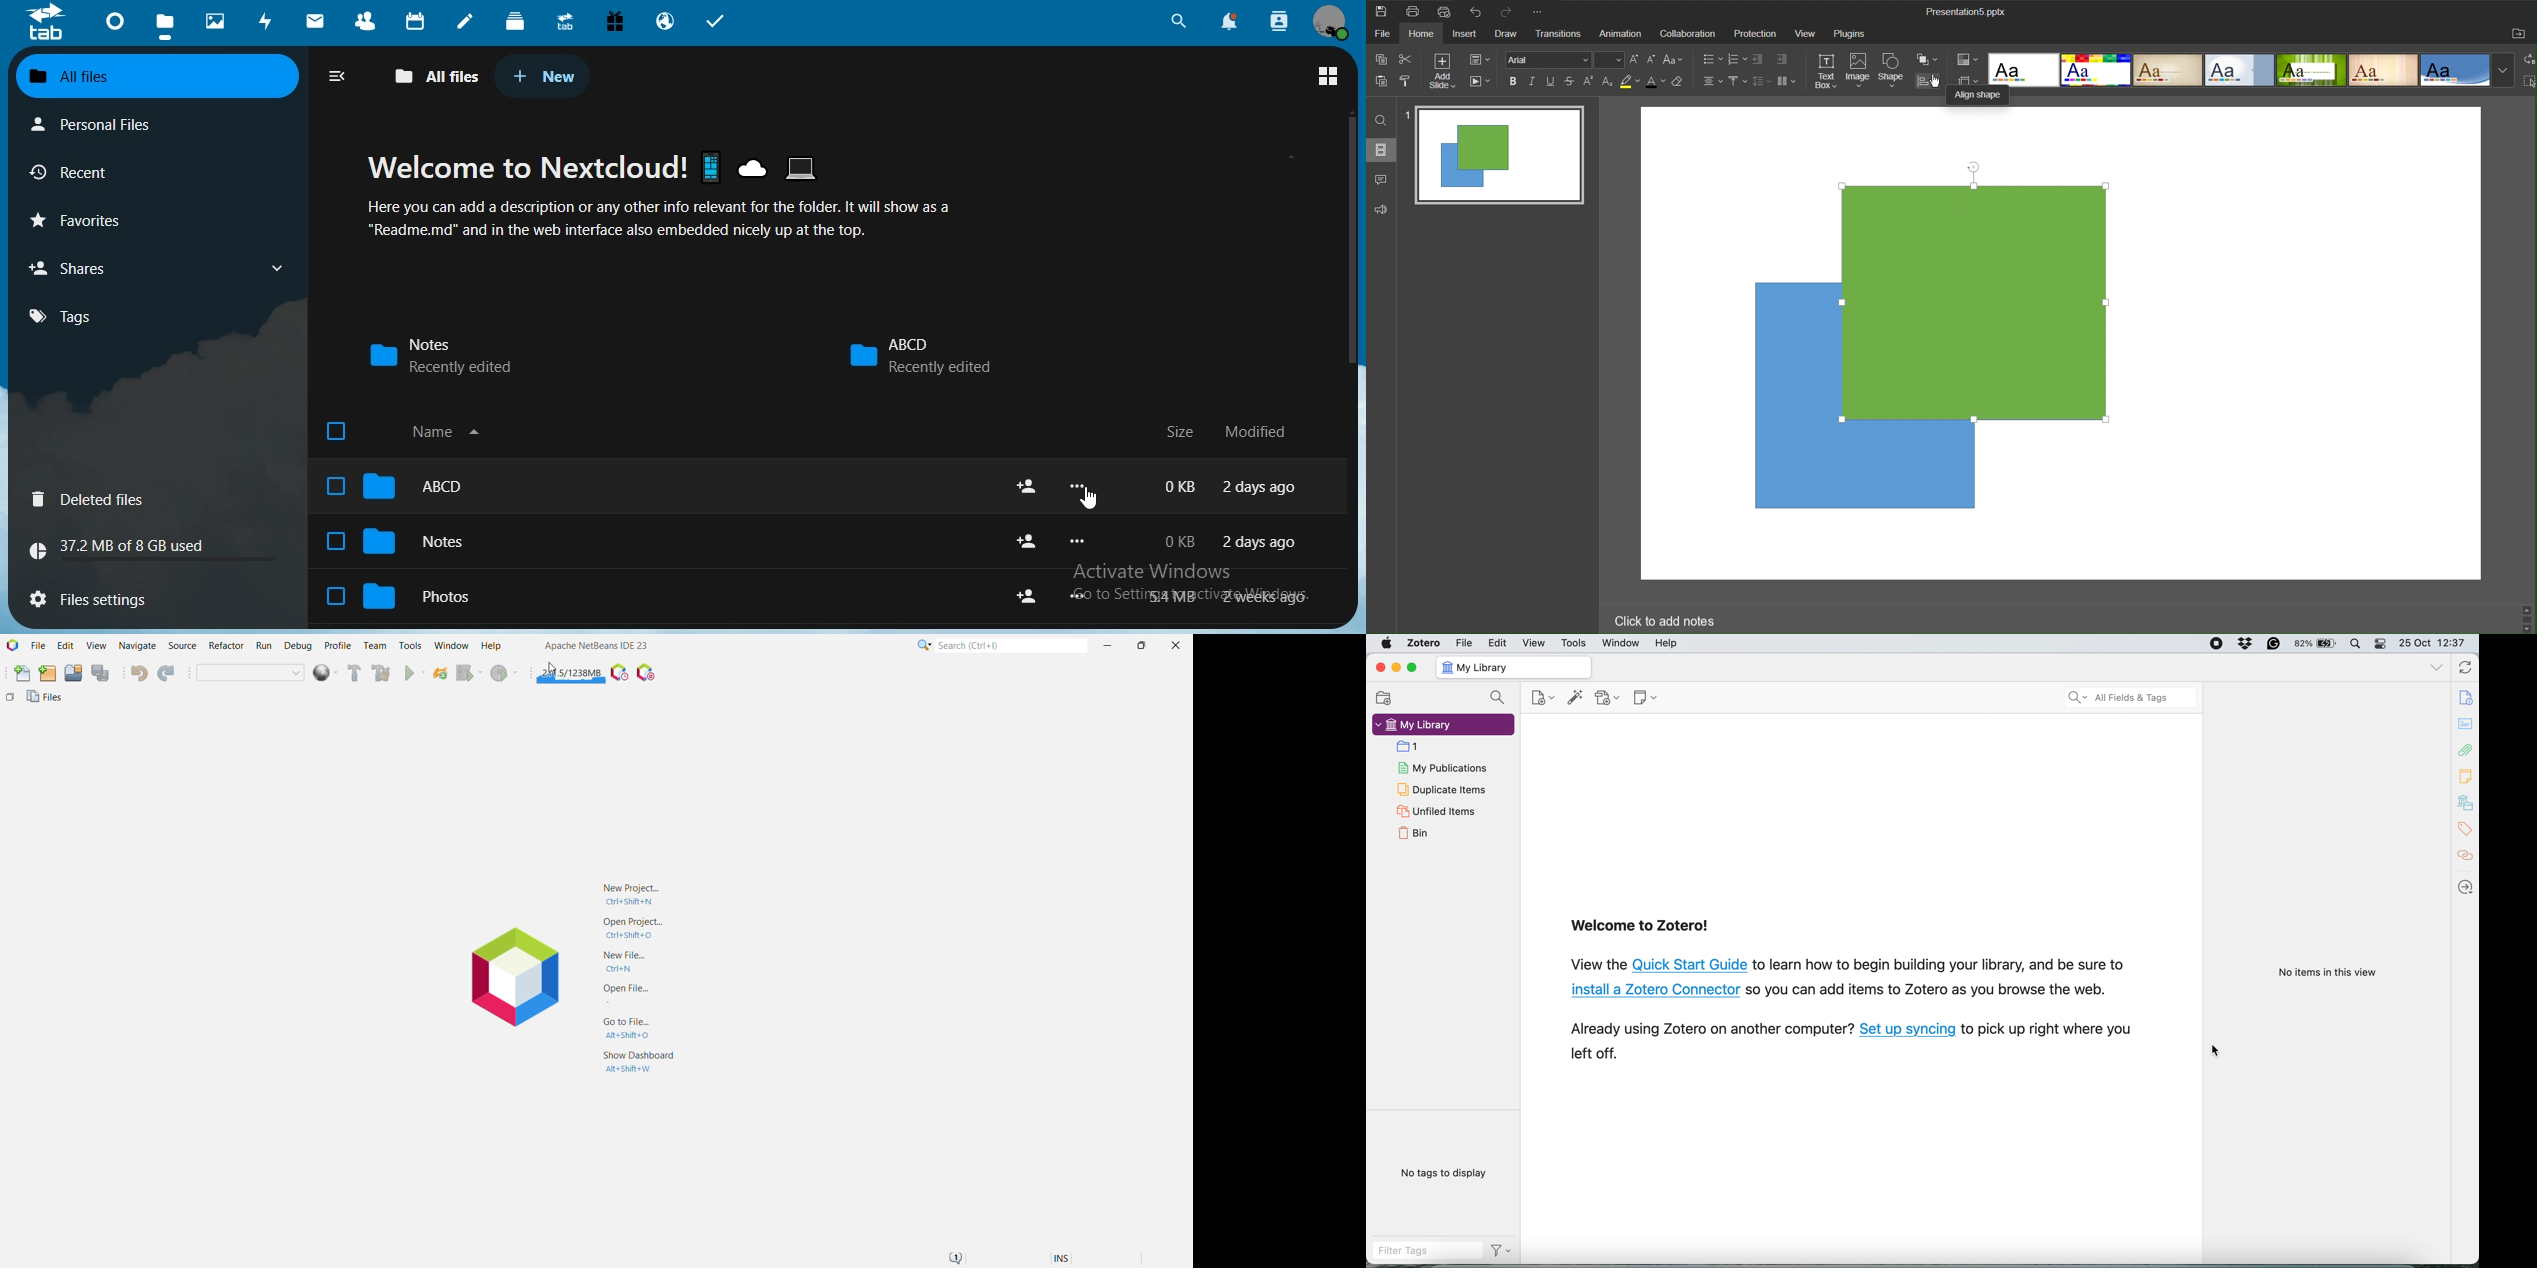 The image size is (2548, 1288). What do you see at coordinates (2466, 778) in the screenshot?
I see `note` at bounding box center [2466, 778].